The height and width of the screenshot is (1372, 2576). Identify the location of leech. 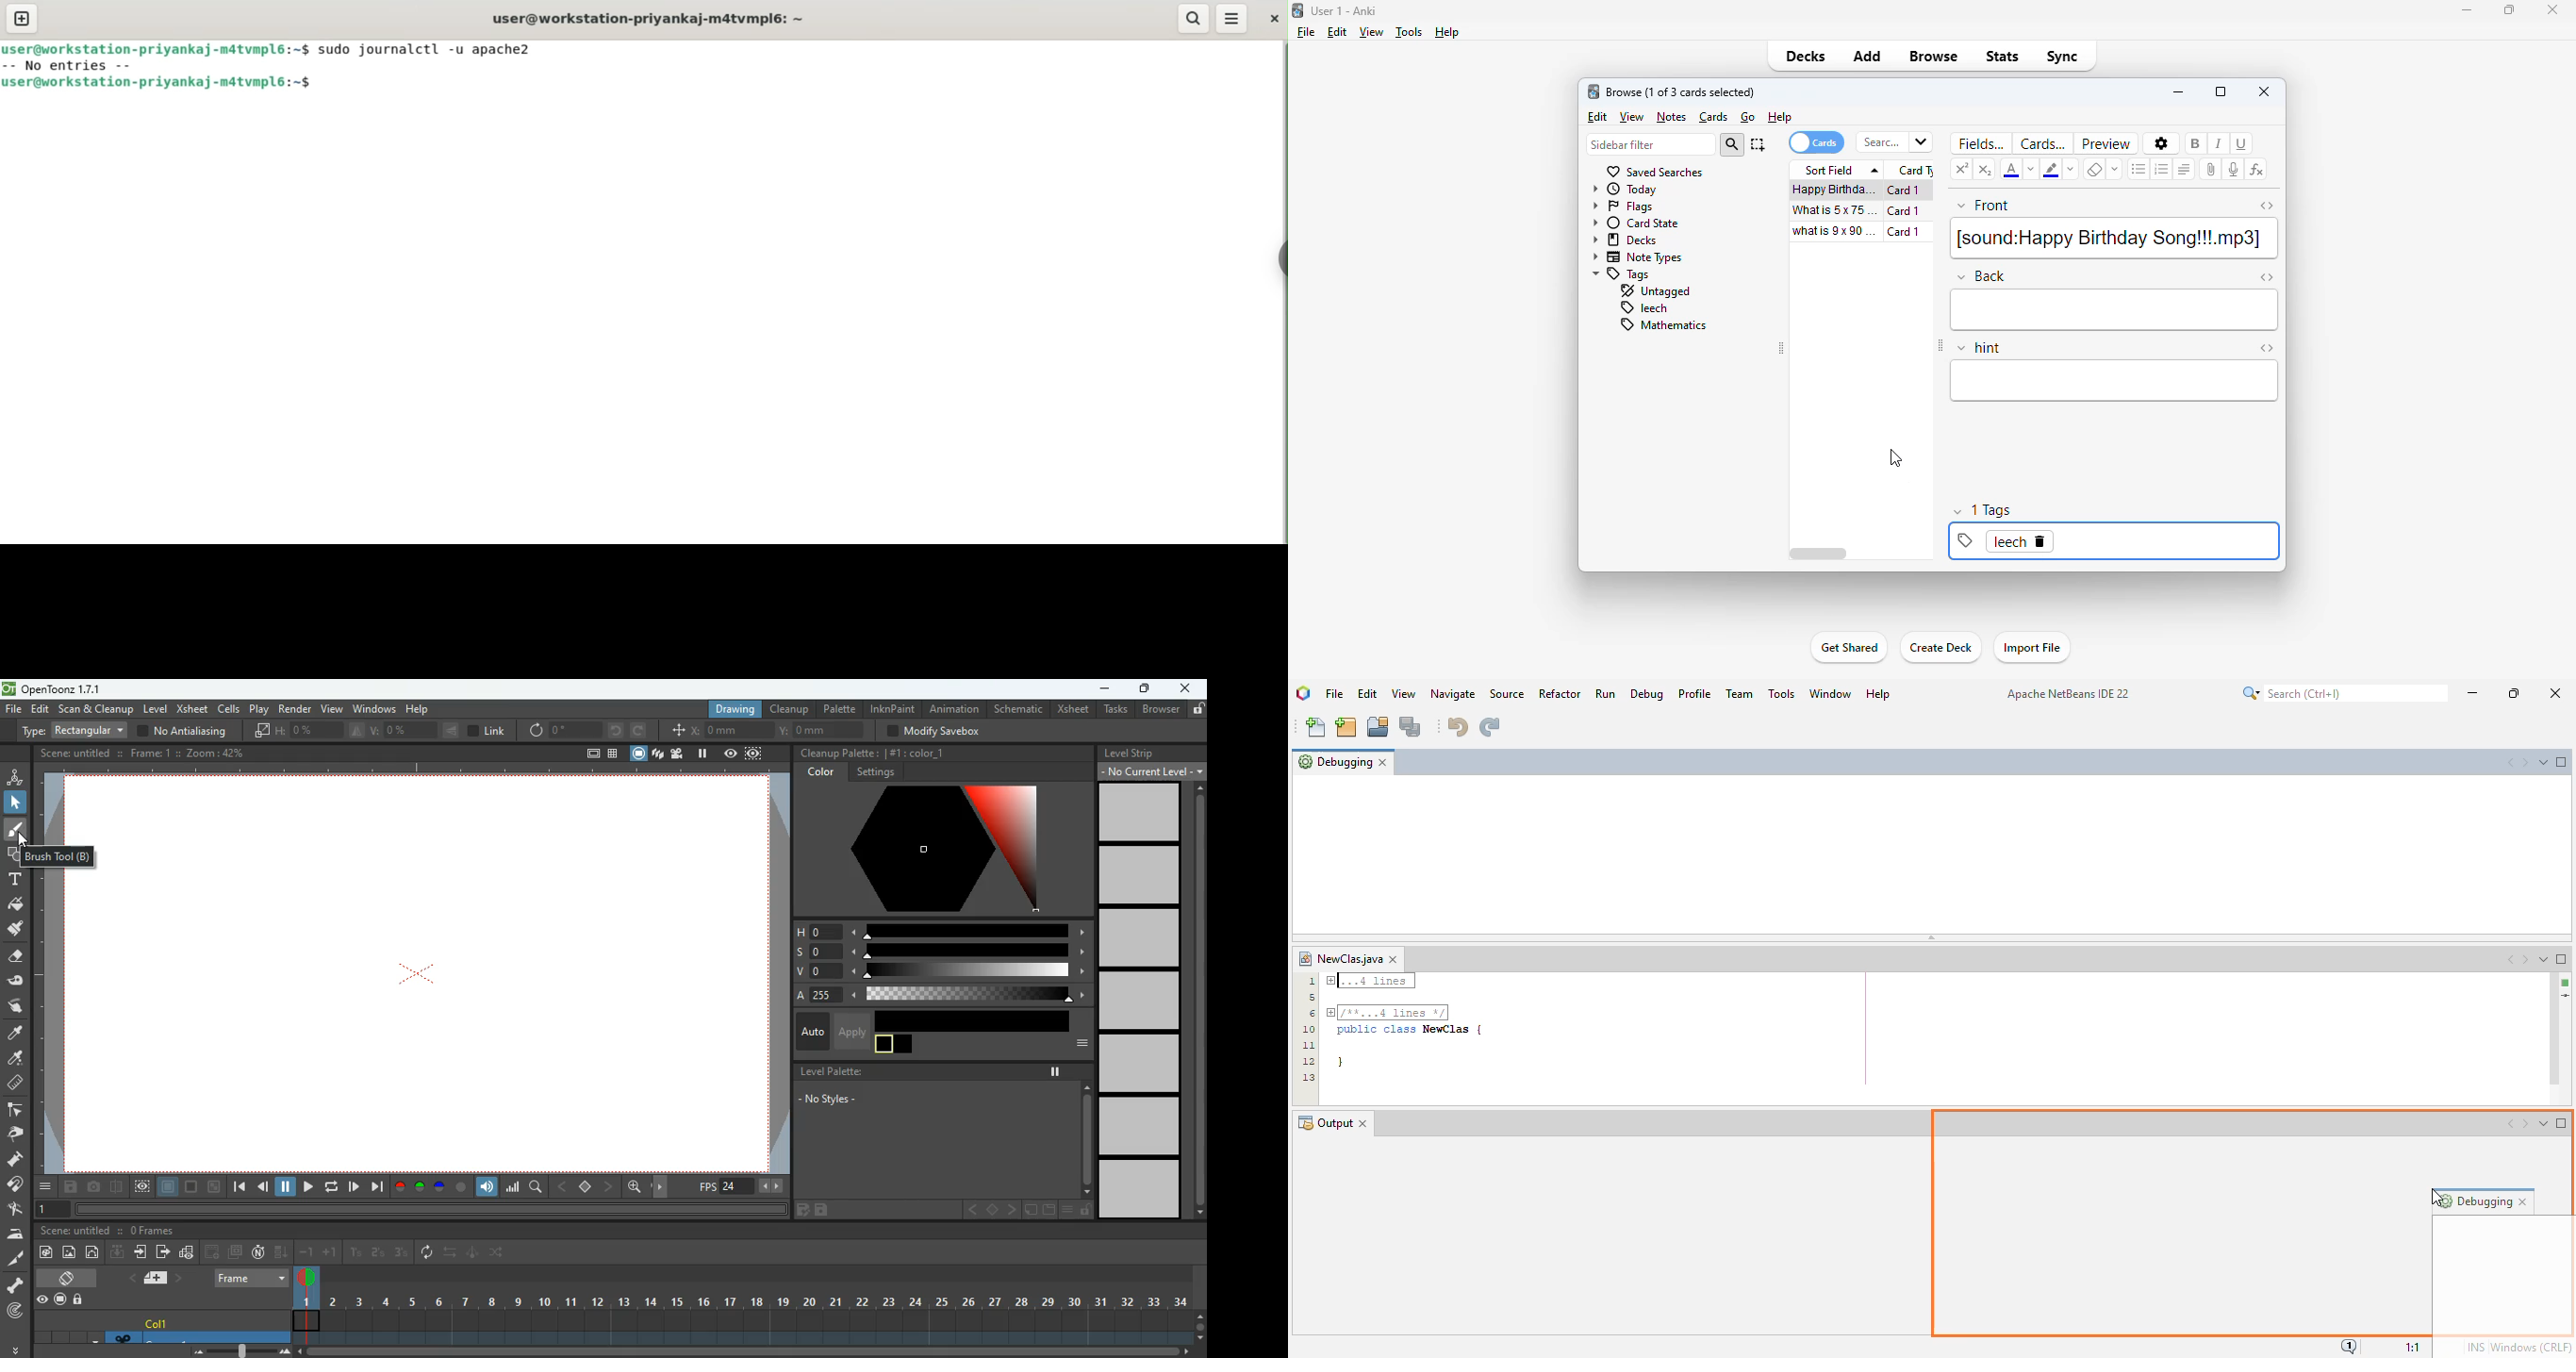
(1643, 308).